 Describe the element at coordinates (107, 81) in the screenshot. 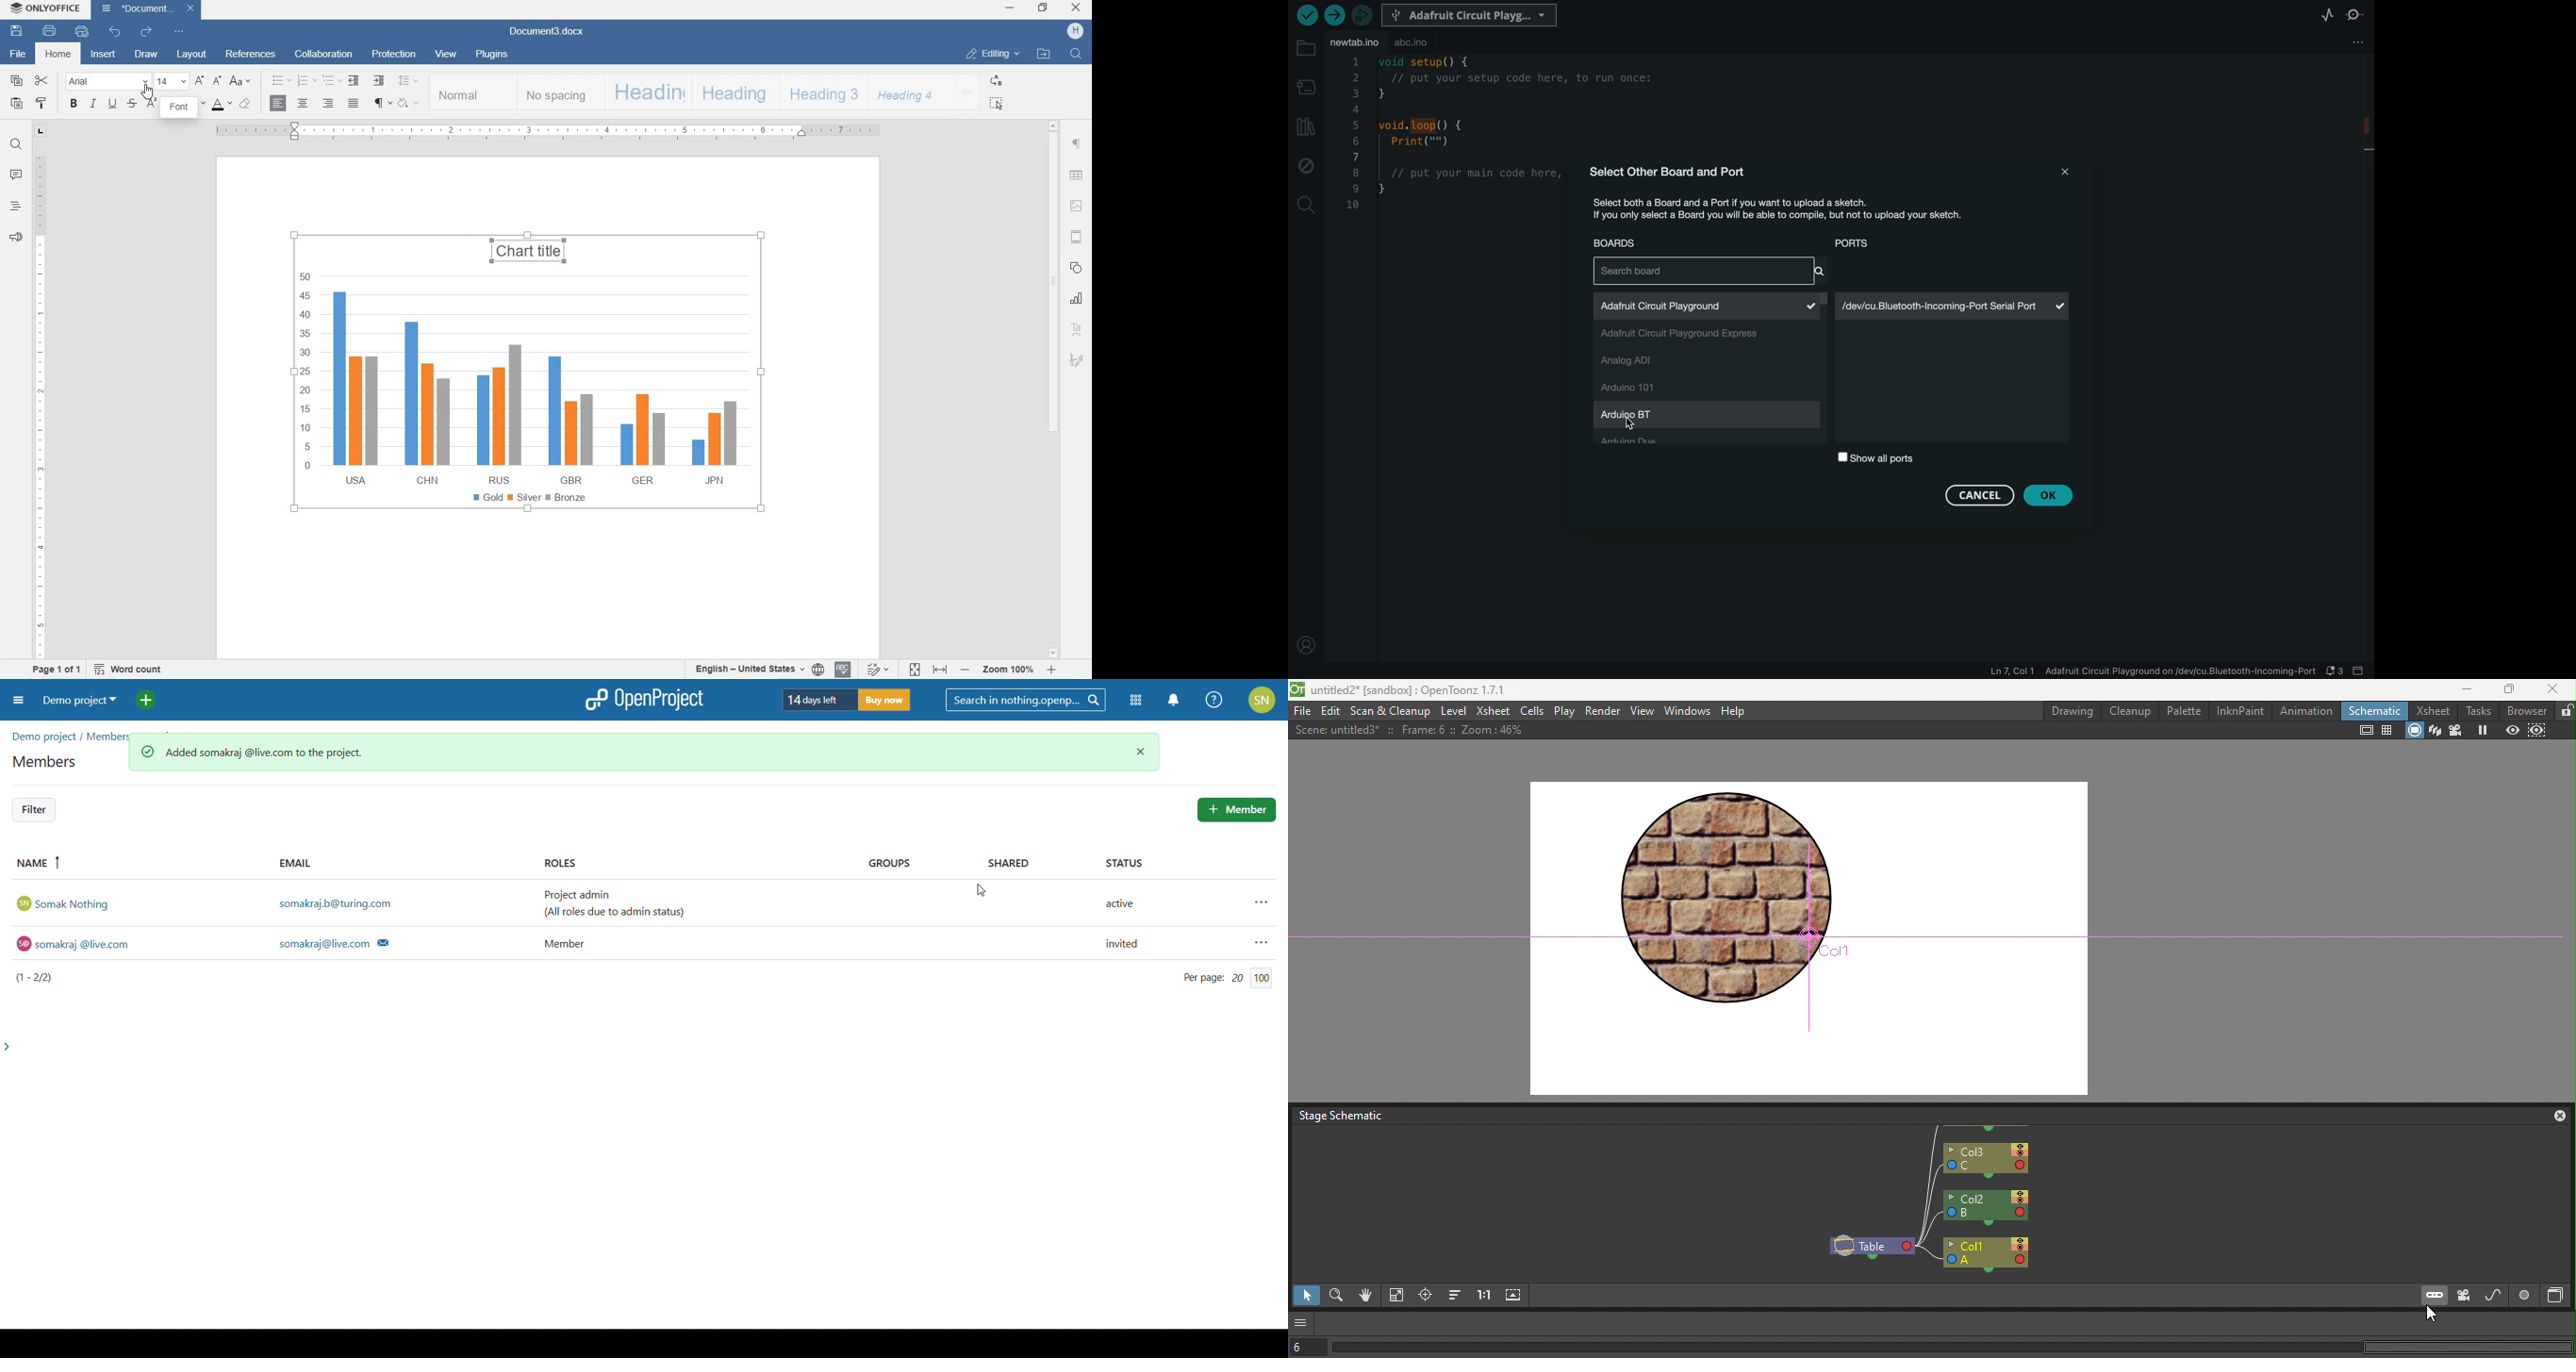

I see `FONT NAME` at that location.